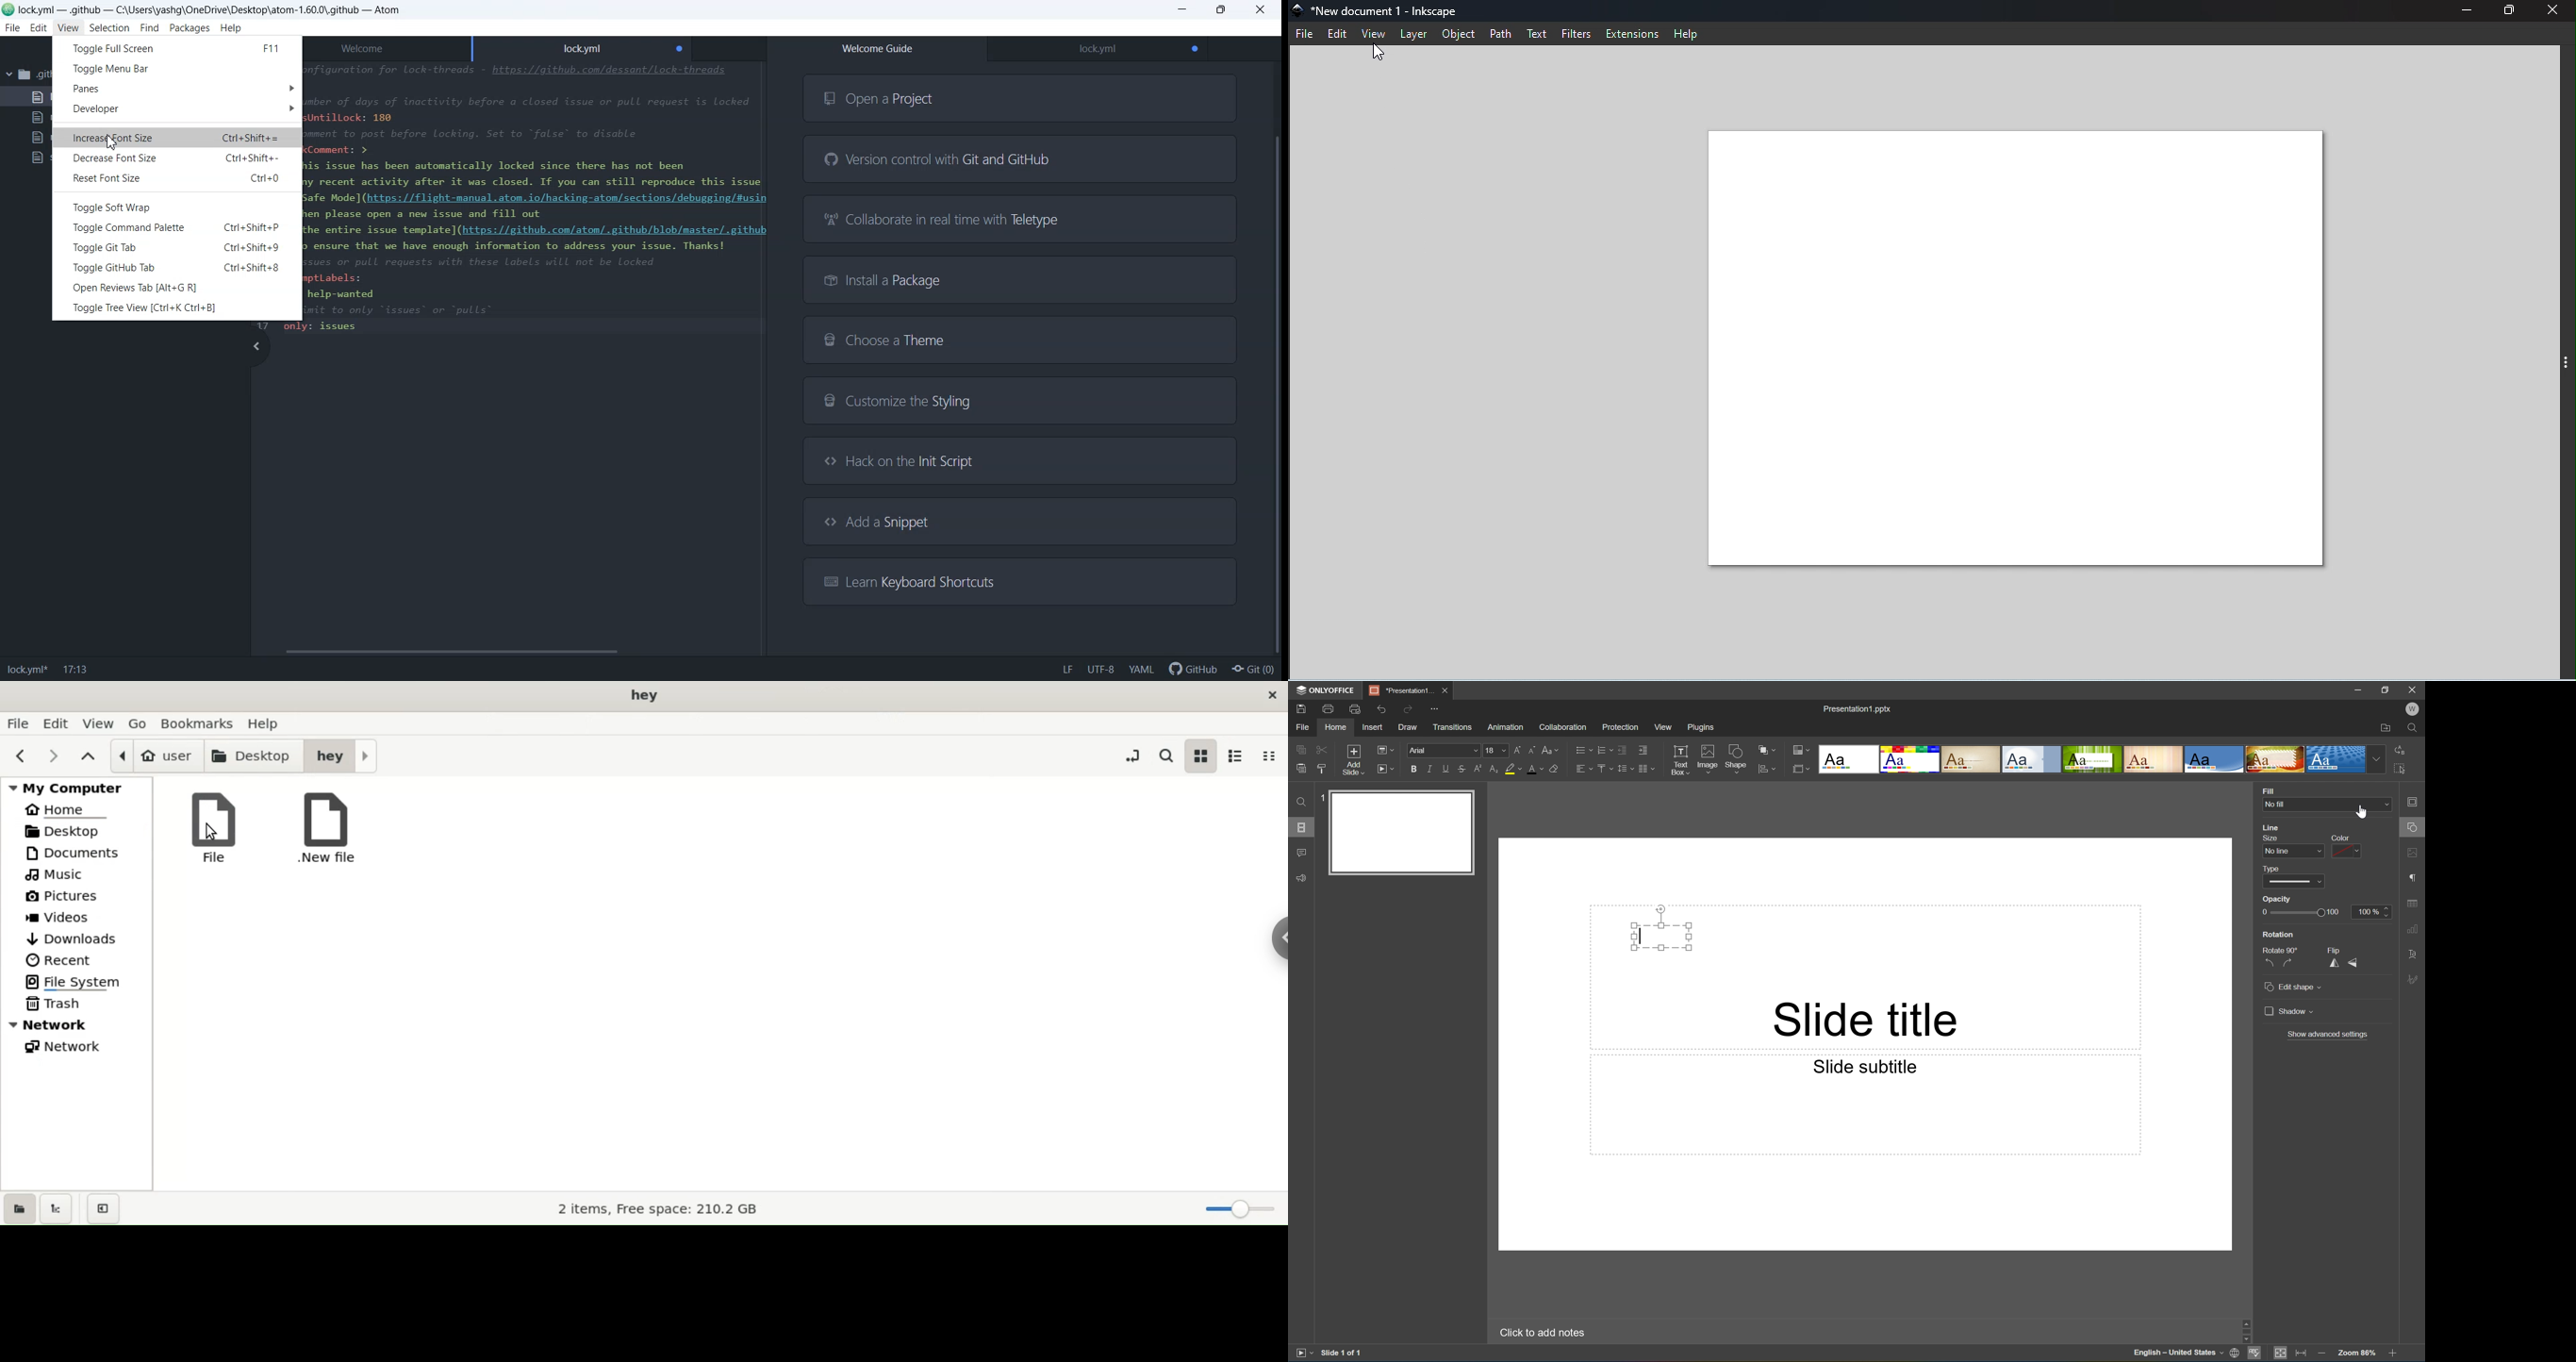 This screenshot has width=2576, height=1372. Describe the element at coordinates (2342, 837) in the screenshot. I see `Color` at that location.